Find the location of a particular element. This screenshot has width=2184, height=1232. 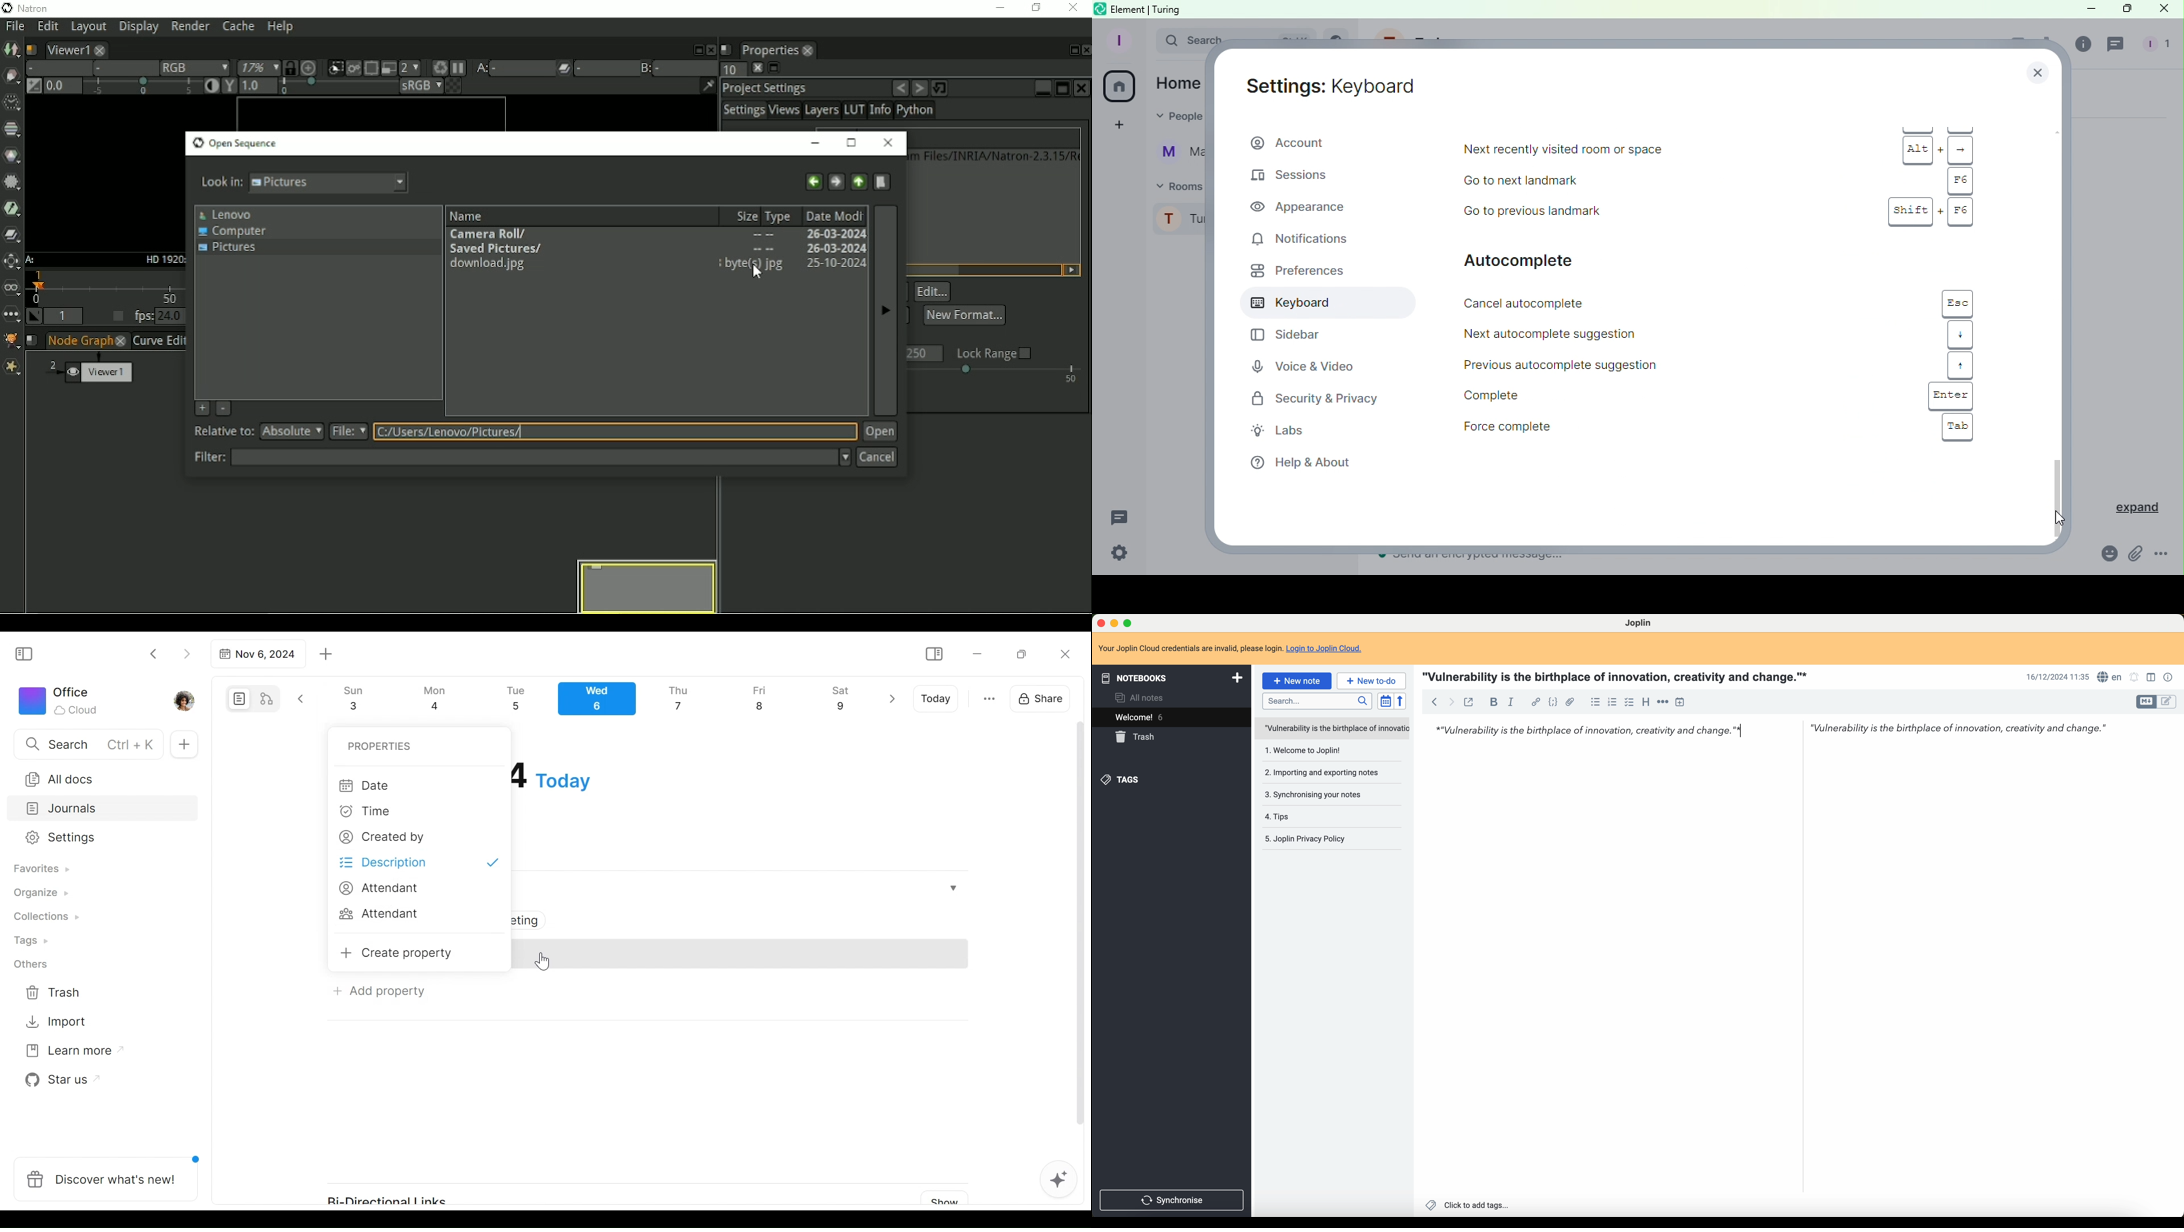

Cursor is located at coordinates (2055, 520).